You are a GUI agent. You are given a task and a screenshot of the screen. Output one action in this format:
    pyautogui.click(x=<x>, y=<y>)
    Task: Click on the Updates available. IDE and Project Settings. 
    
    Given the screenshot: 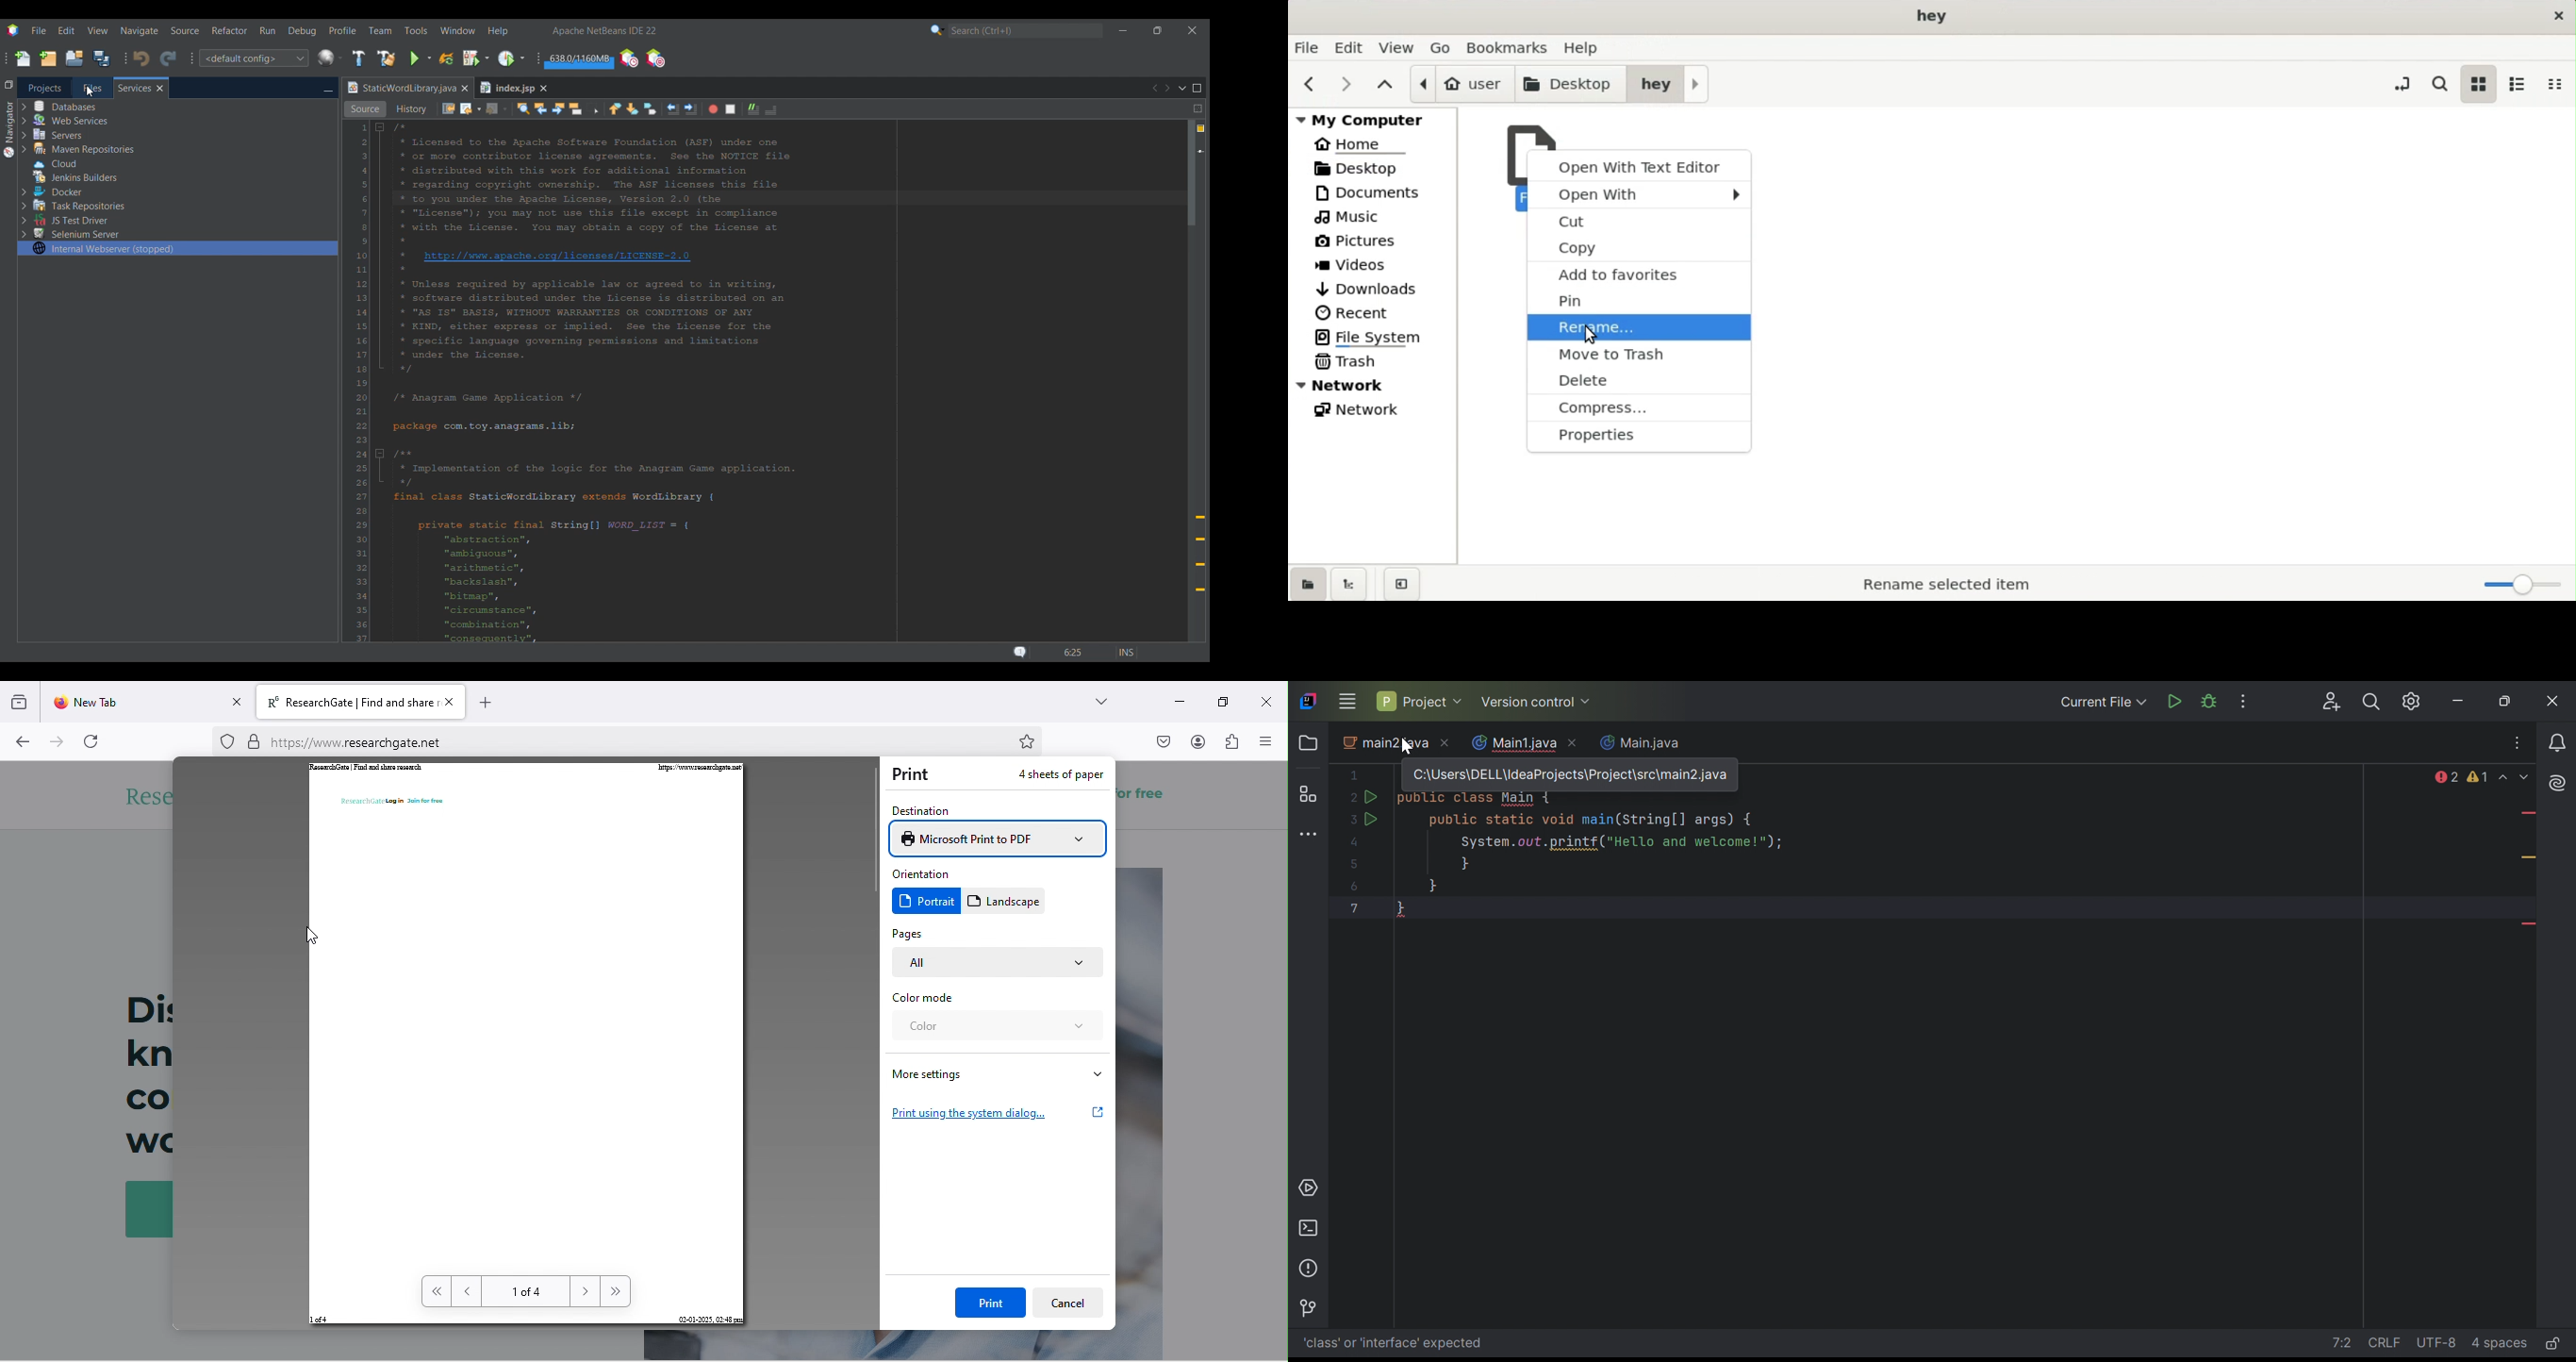 What is the action you would take?
    pyautogui.click(x=2414, y=702)
    